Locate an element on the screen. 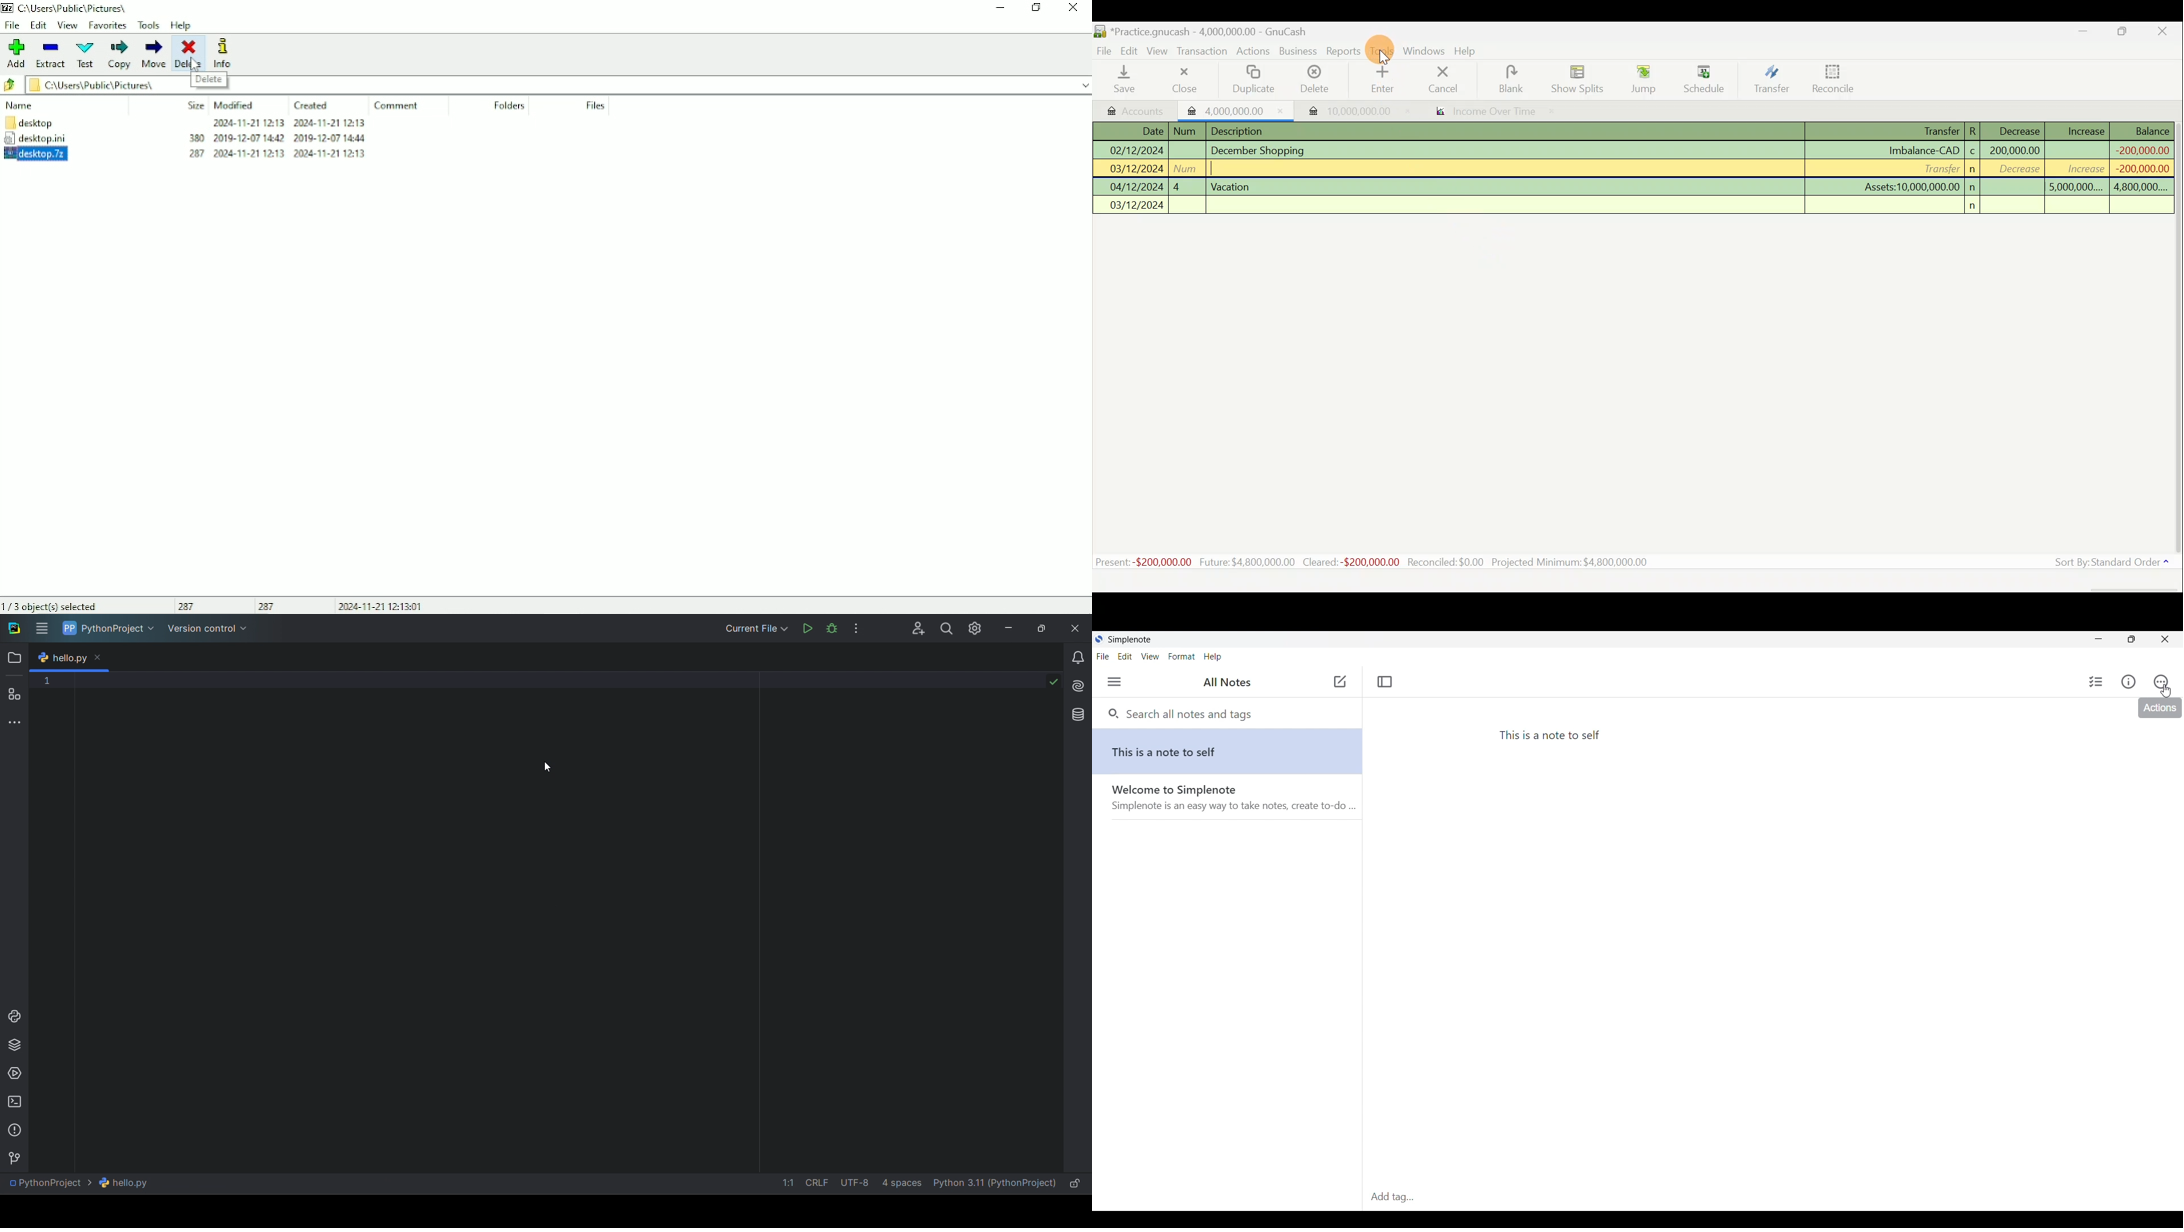 This screenshot has width=2184, height=1232. Transaction is located at coordinates (1205, 52).